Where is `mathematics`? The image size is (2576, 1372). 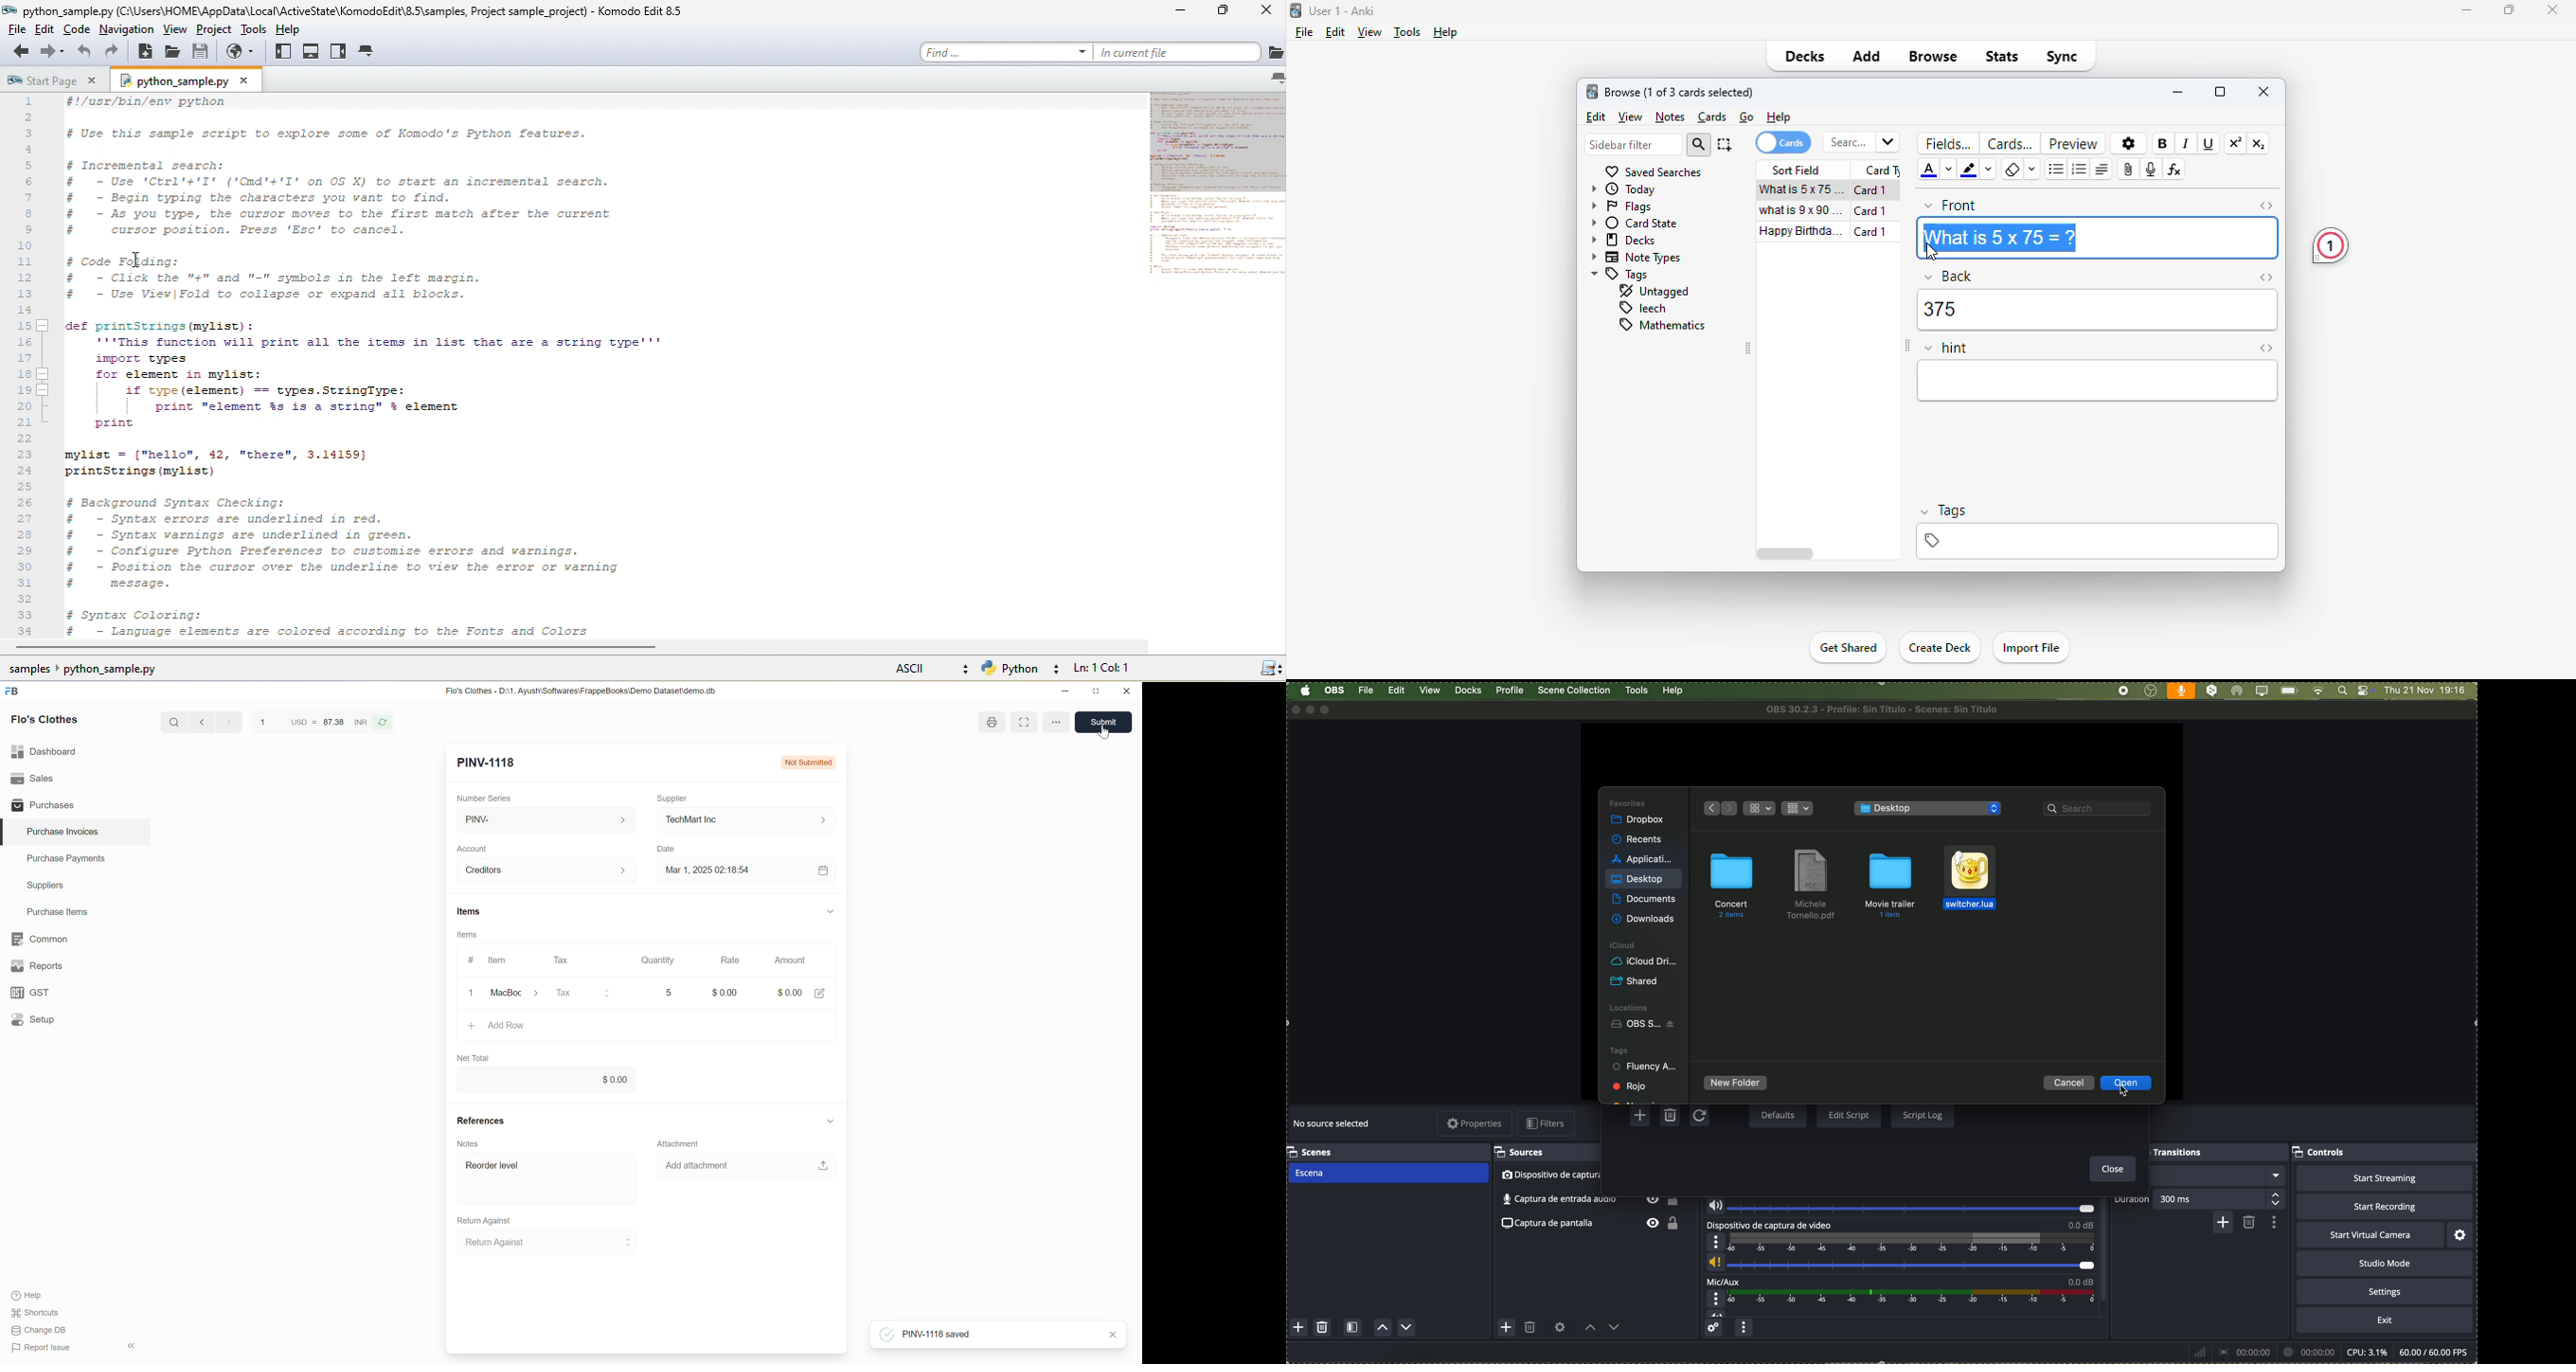 mathematics is located at coordinates (1664, 326).